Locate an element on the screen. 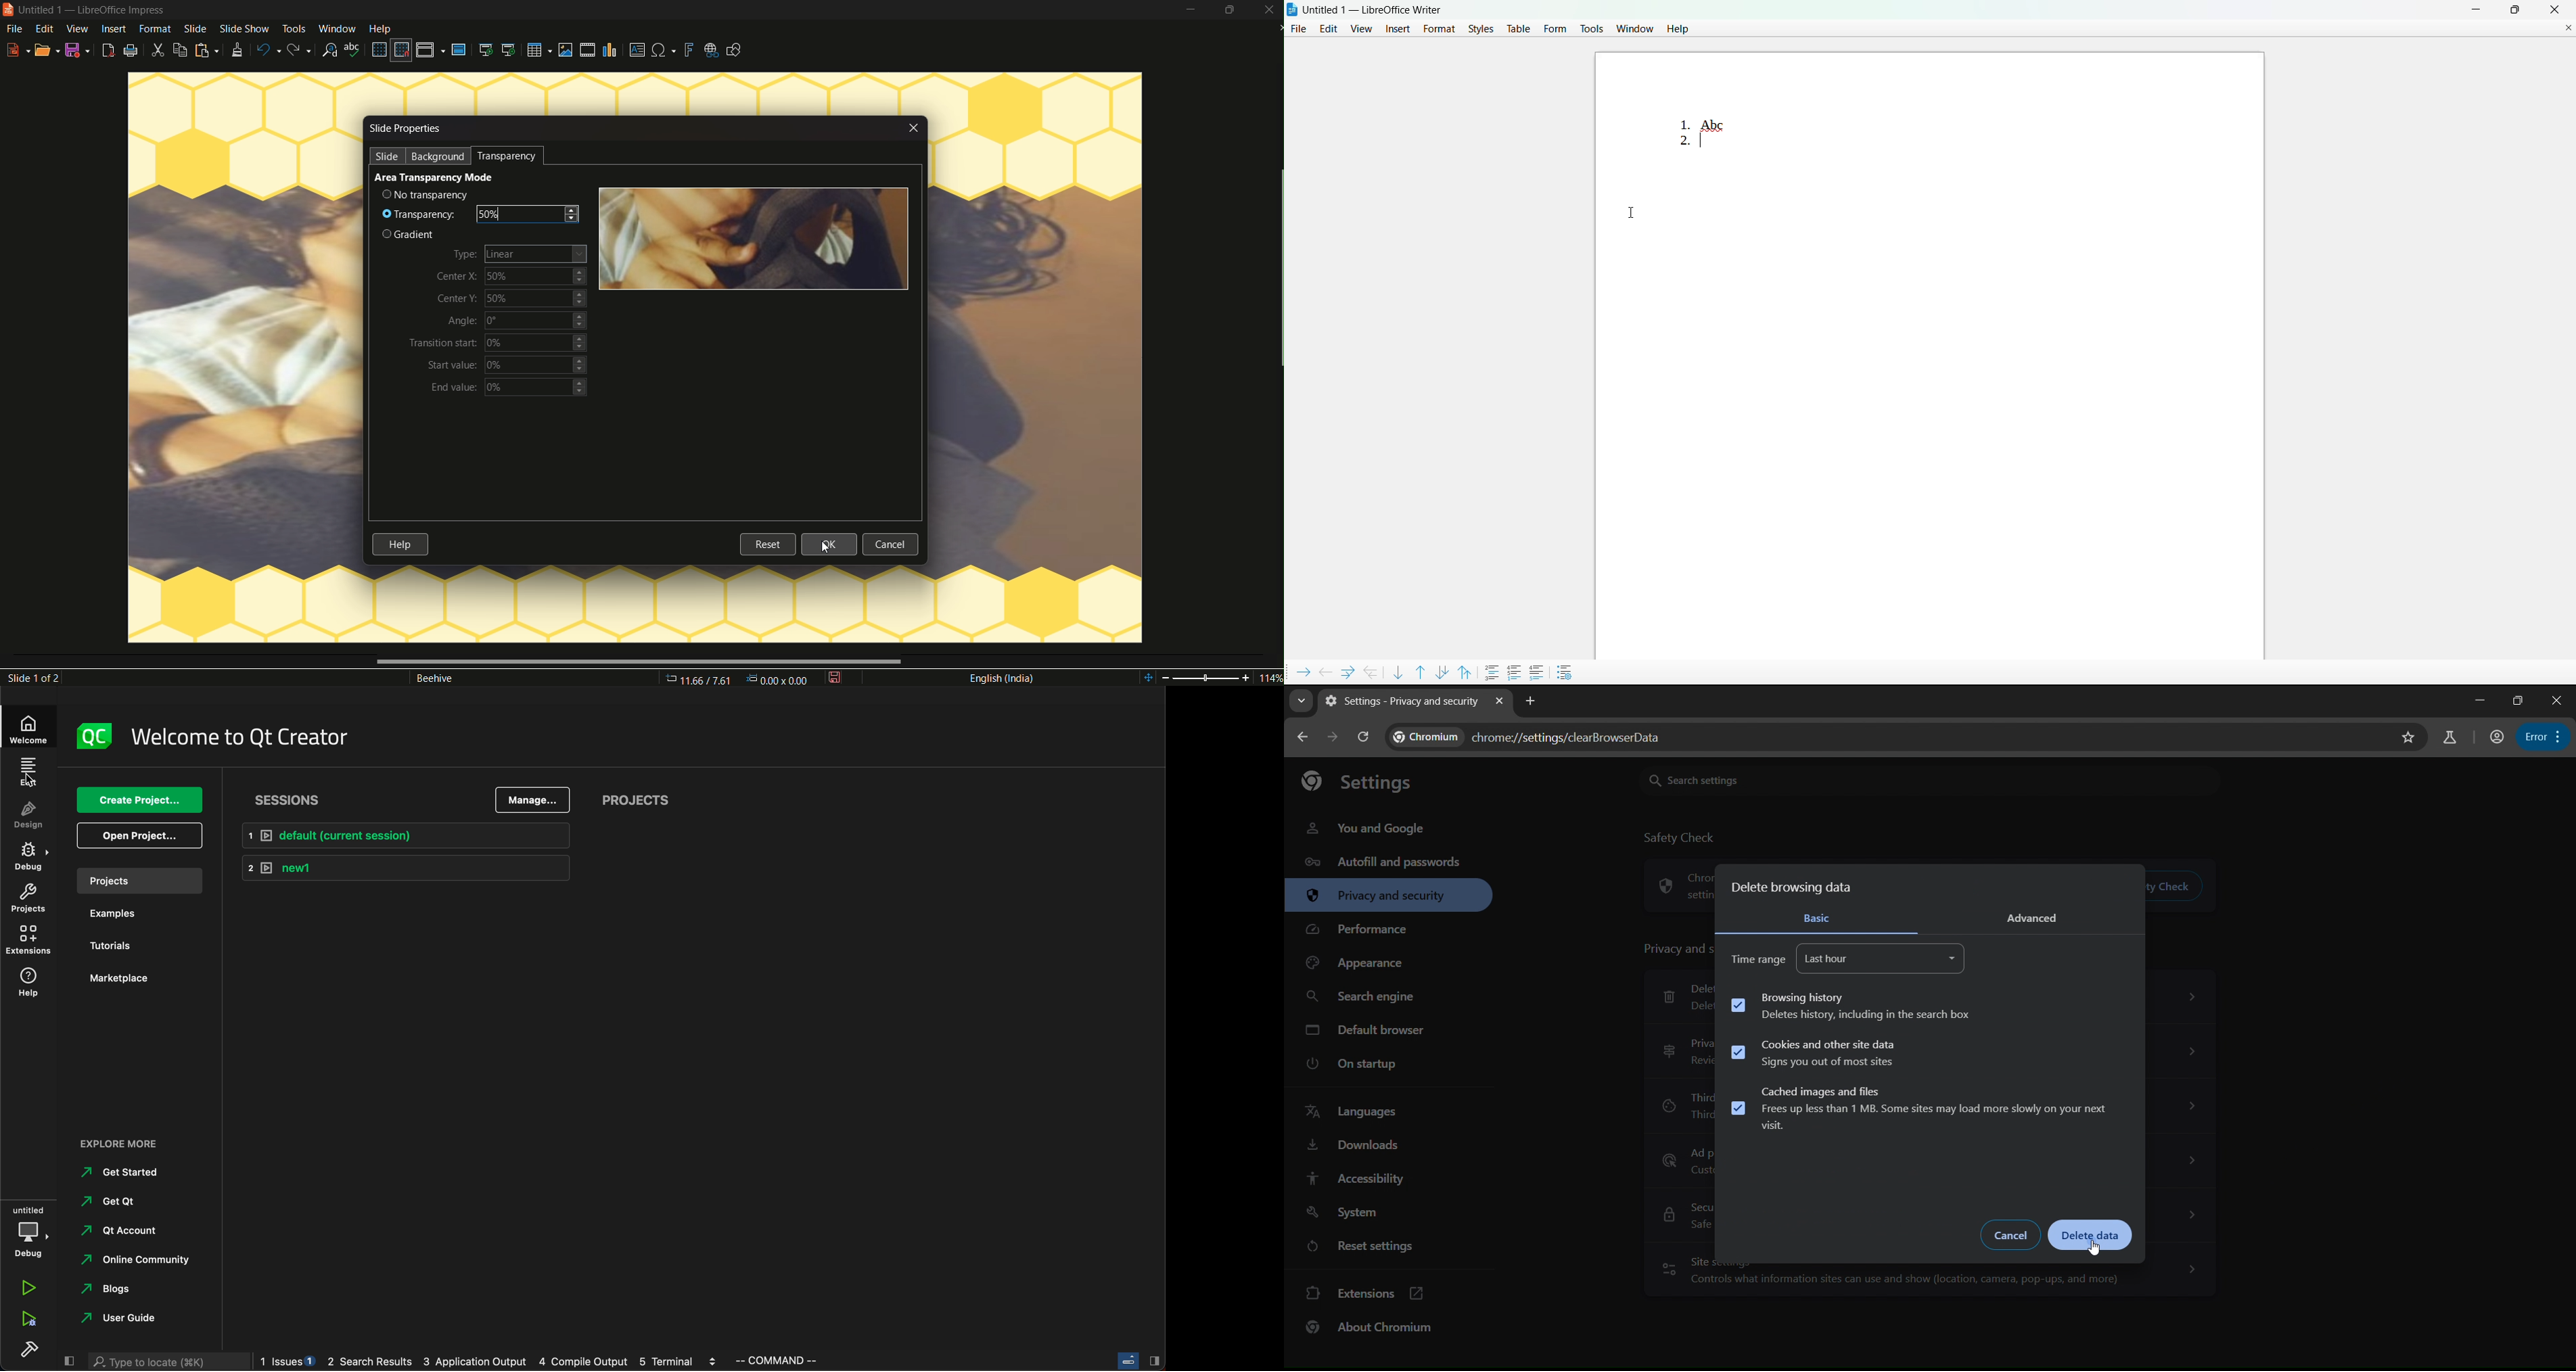 The height and width of the screenshot is (1372, 2576). system is located at coordinates (1345, 1213).